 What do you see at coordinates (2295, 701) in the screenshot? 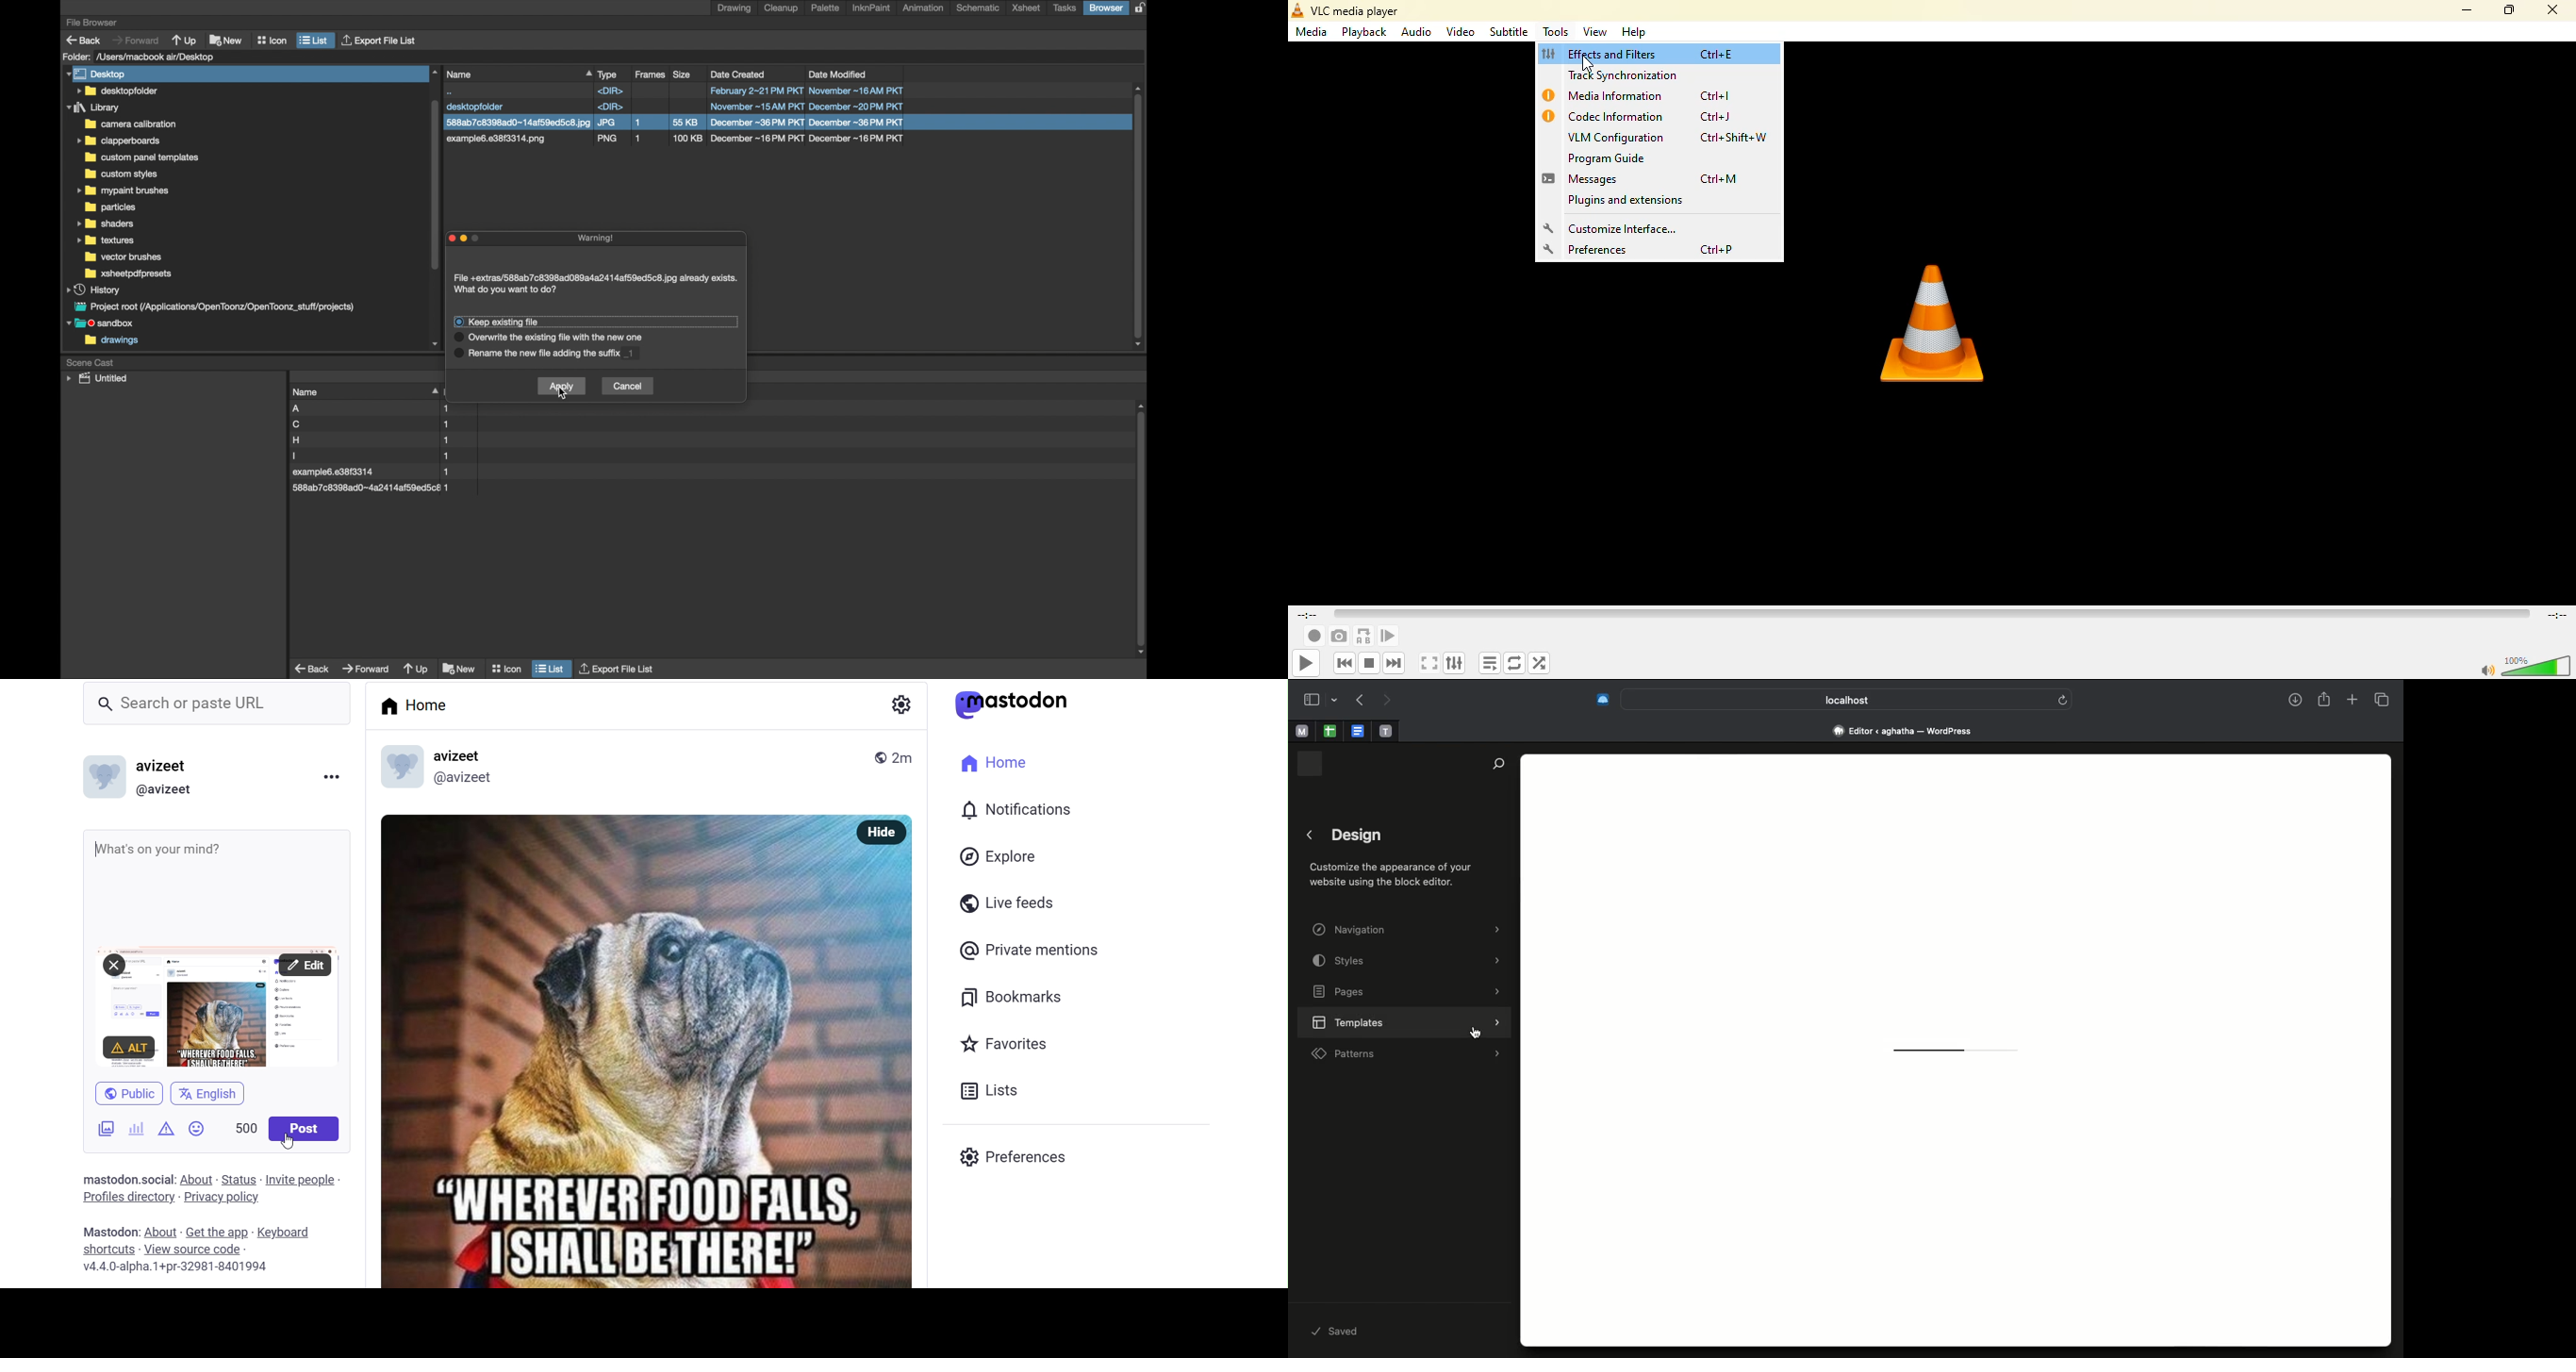
I see `Downlaods` at bounding box center [2295, 701].